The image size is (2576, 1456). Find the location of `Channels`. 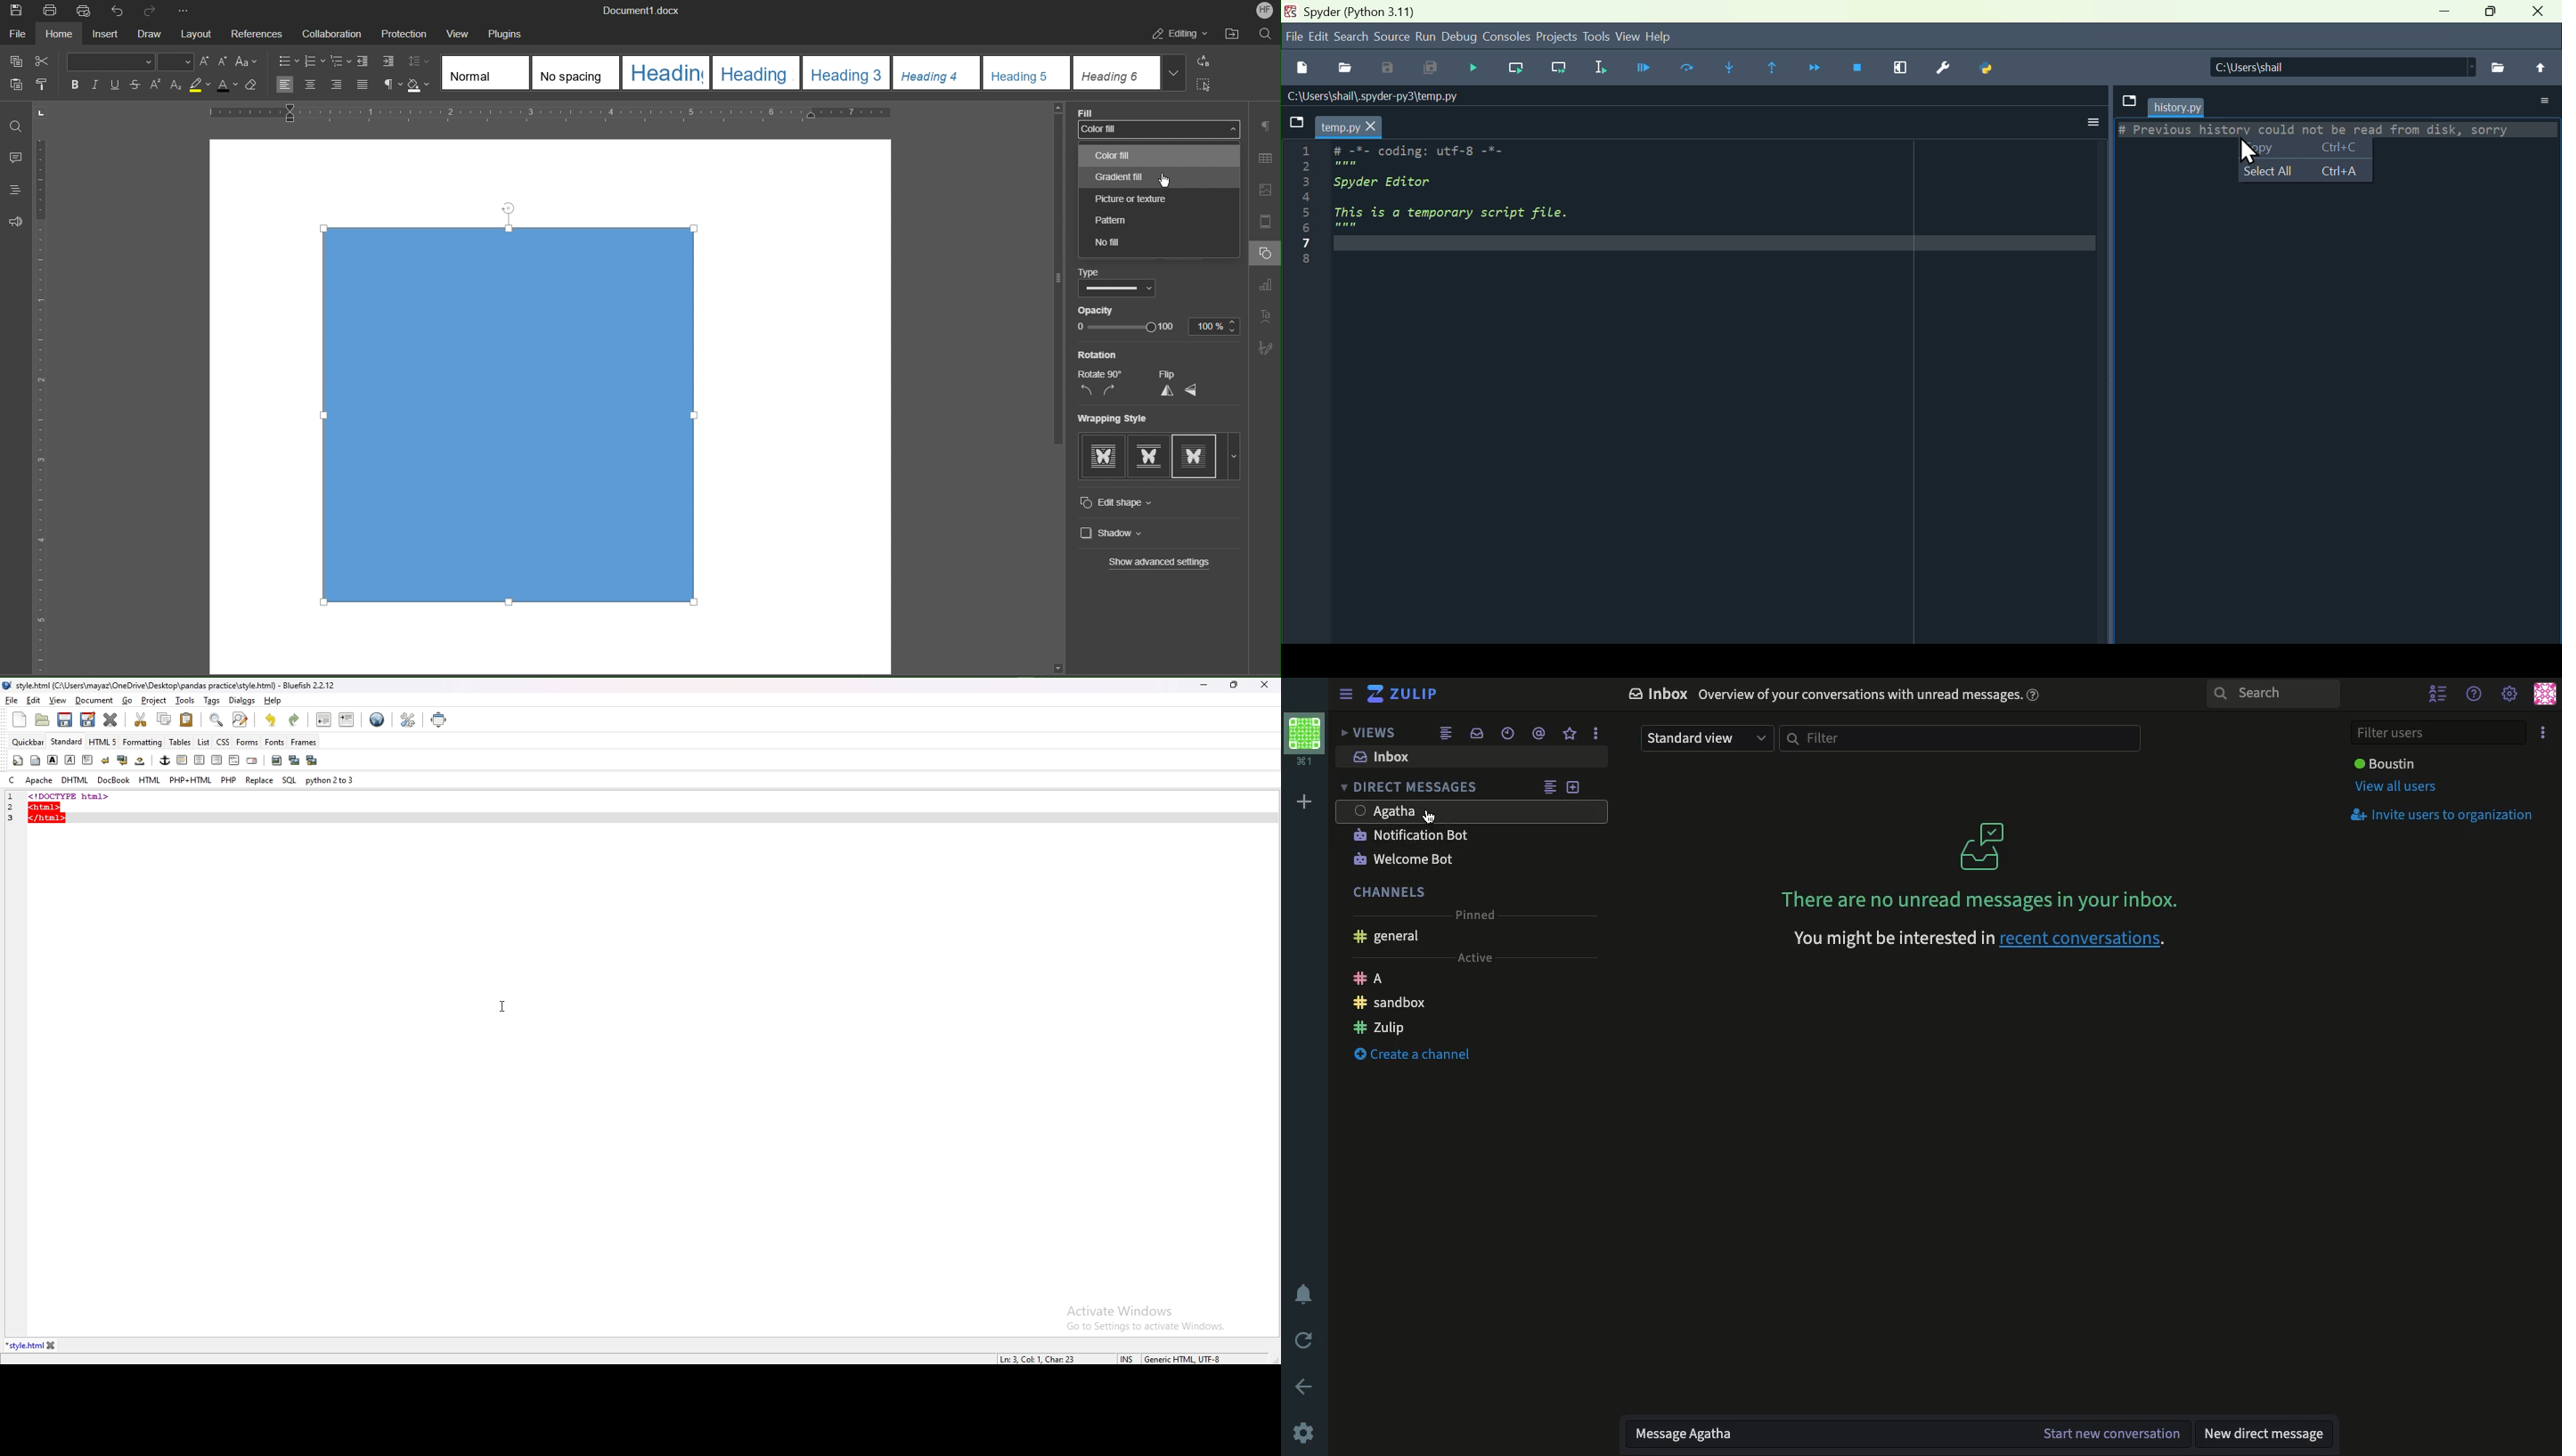

Channels is located at coordinates (1395, 891).